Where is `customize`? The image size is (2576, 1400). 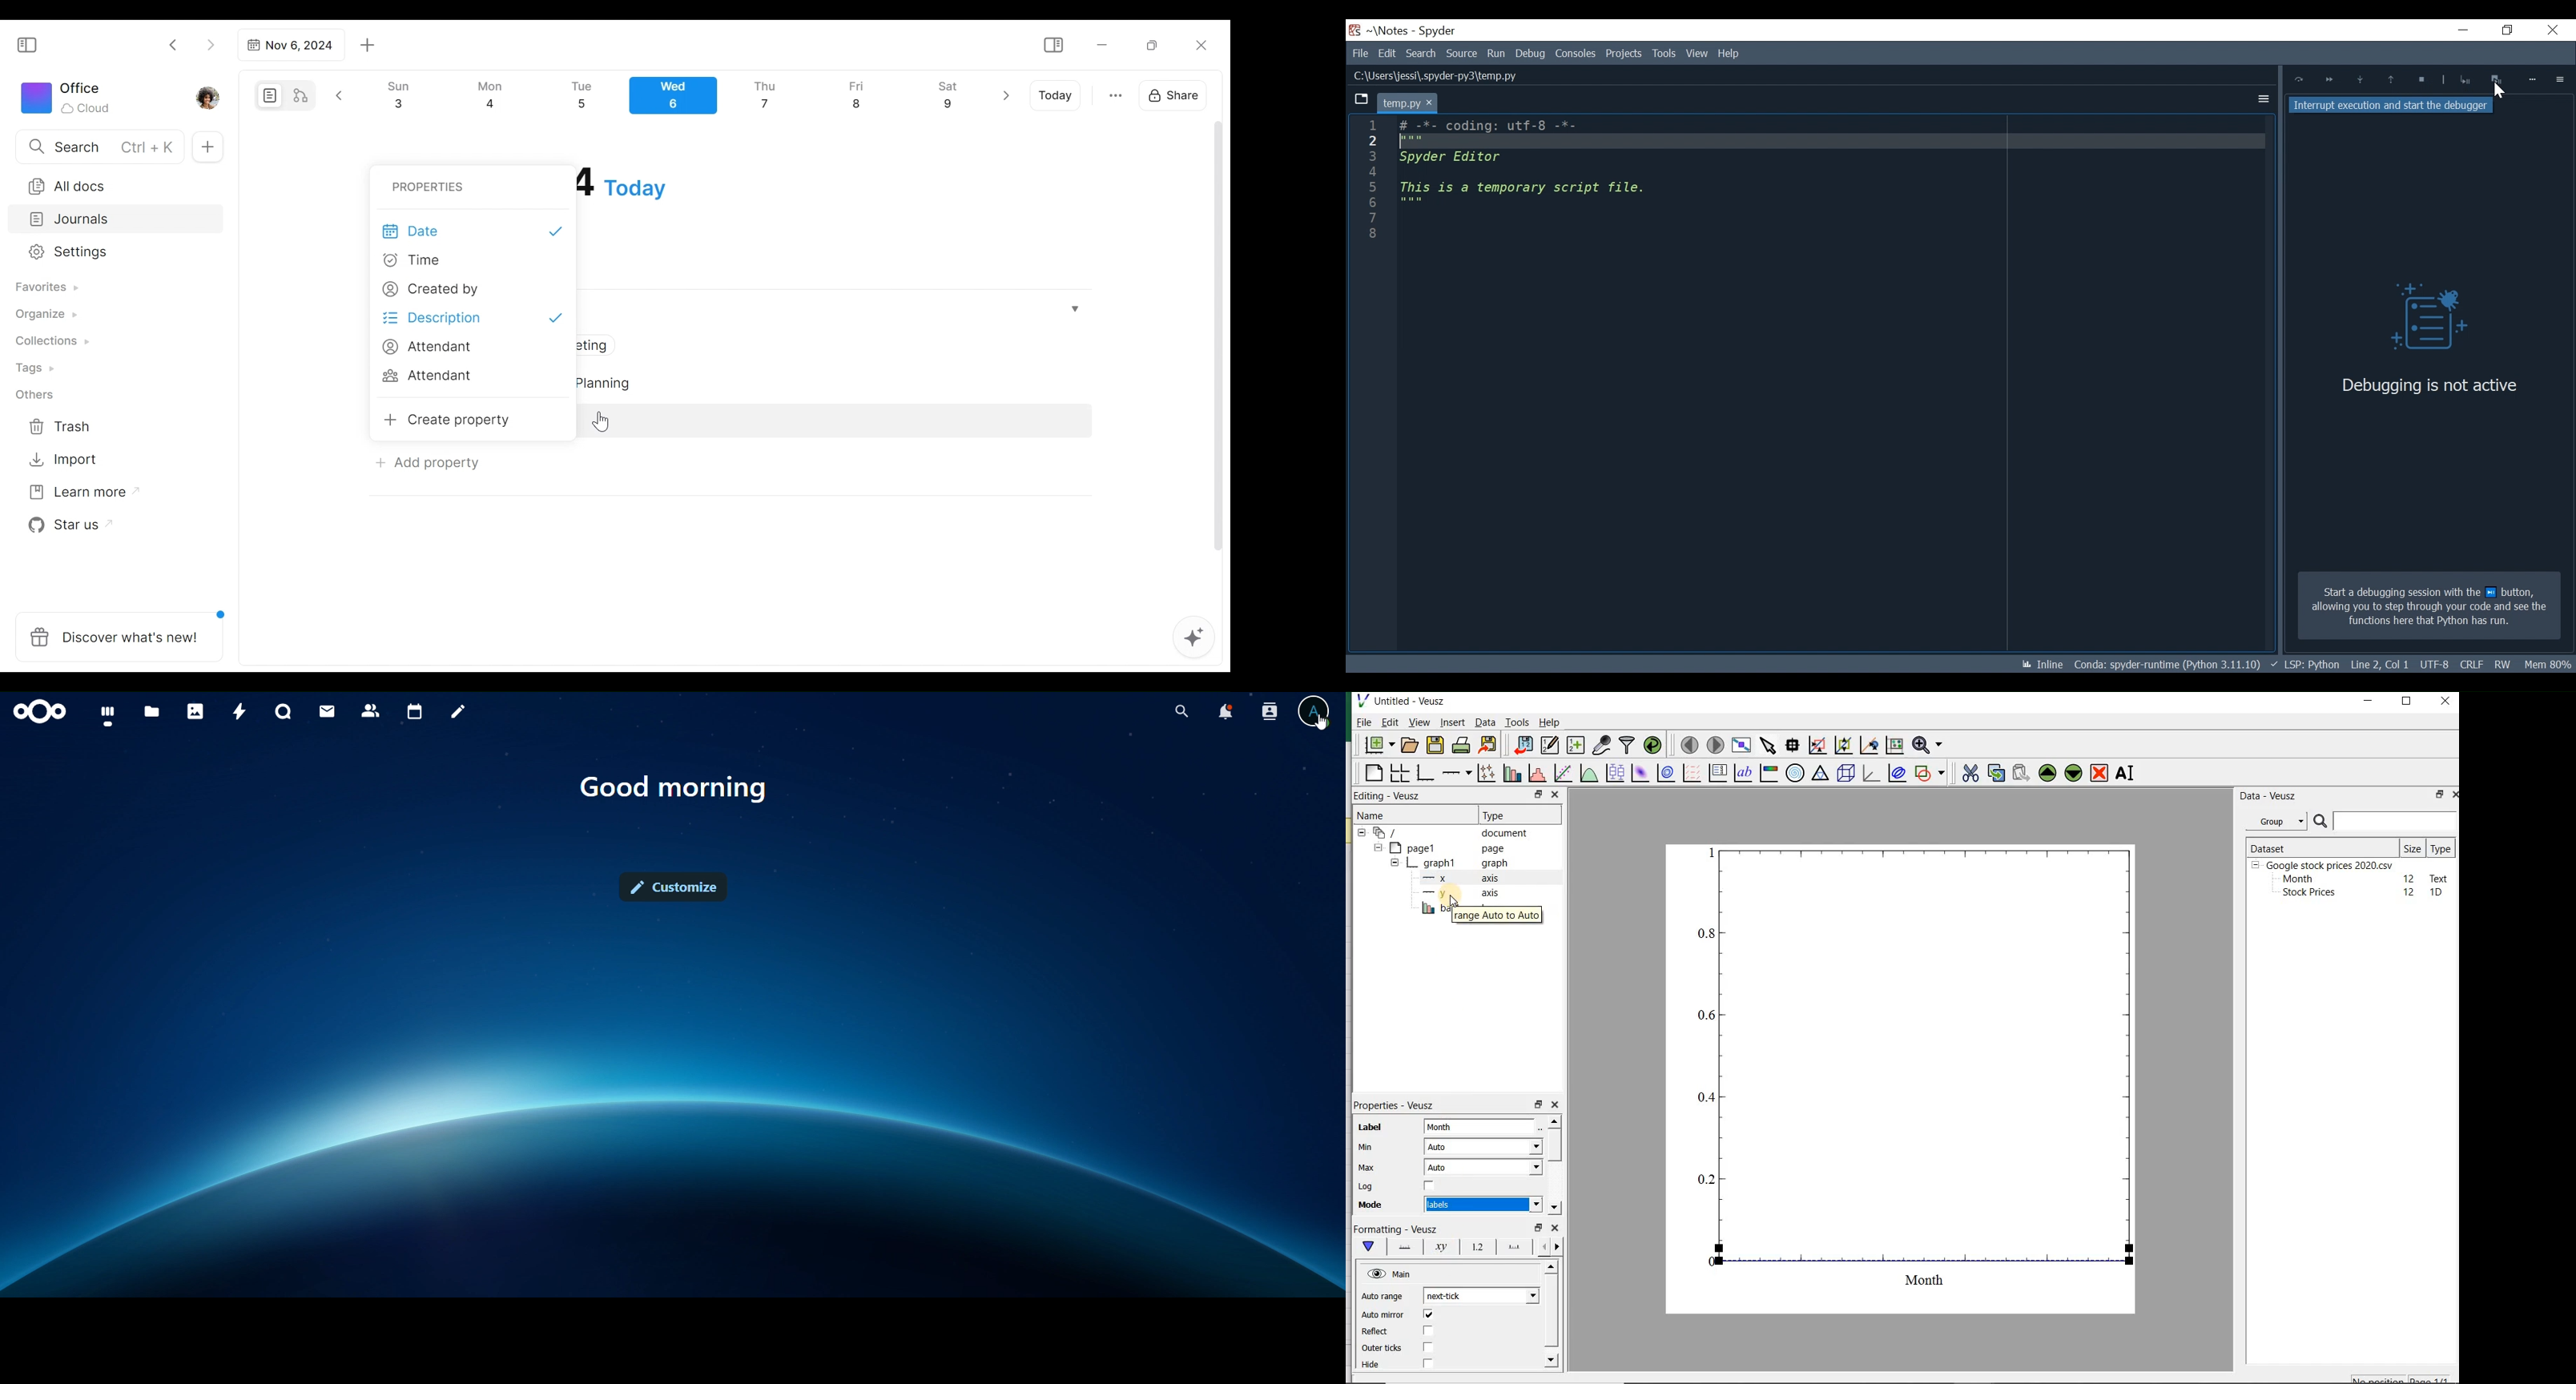 customize is located at coordinates (677, 885).